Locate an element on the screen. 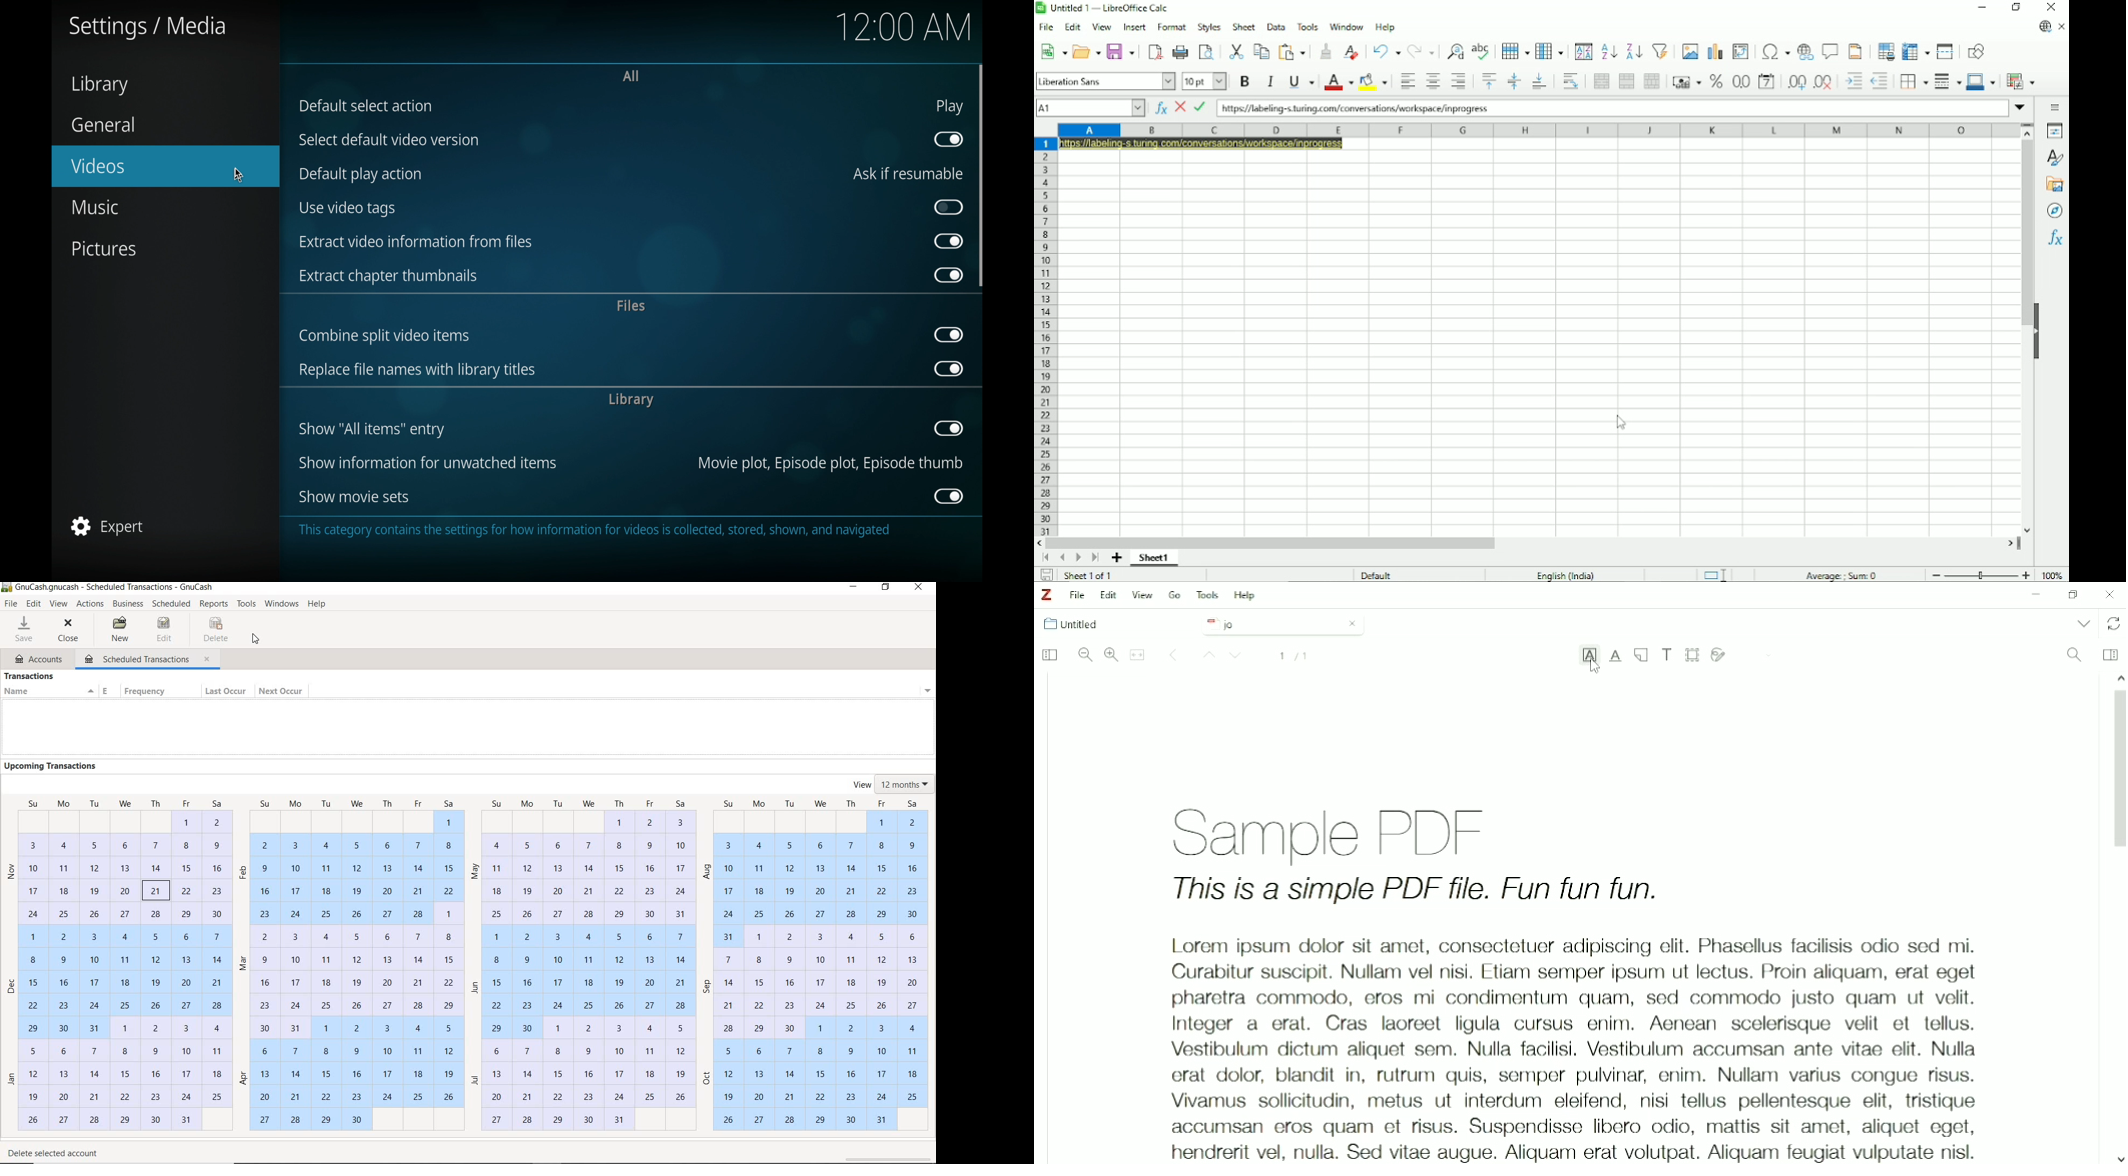 Image resolution: width=2128 pixels, height=1176 pixels. default select action is located at coordinates (366, 106).